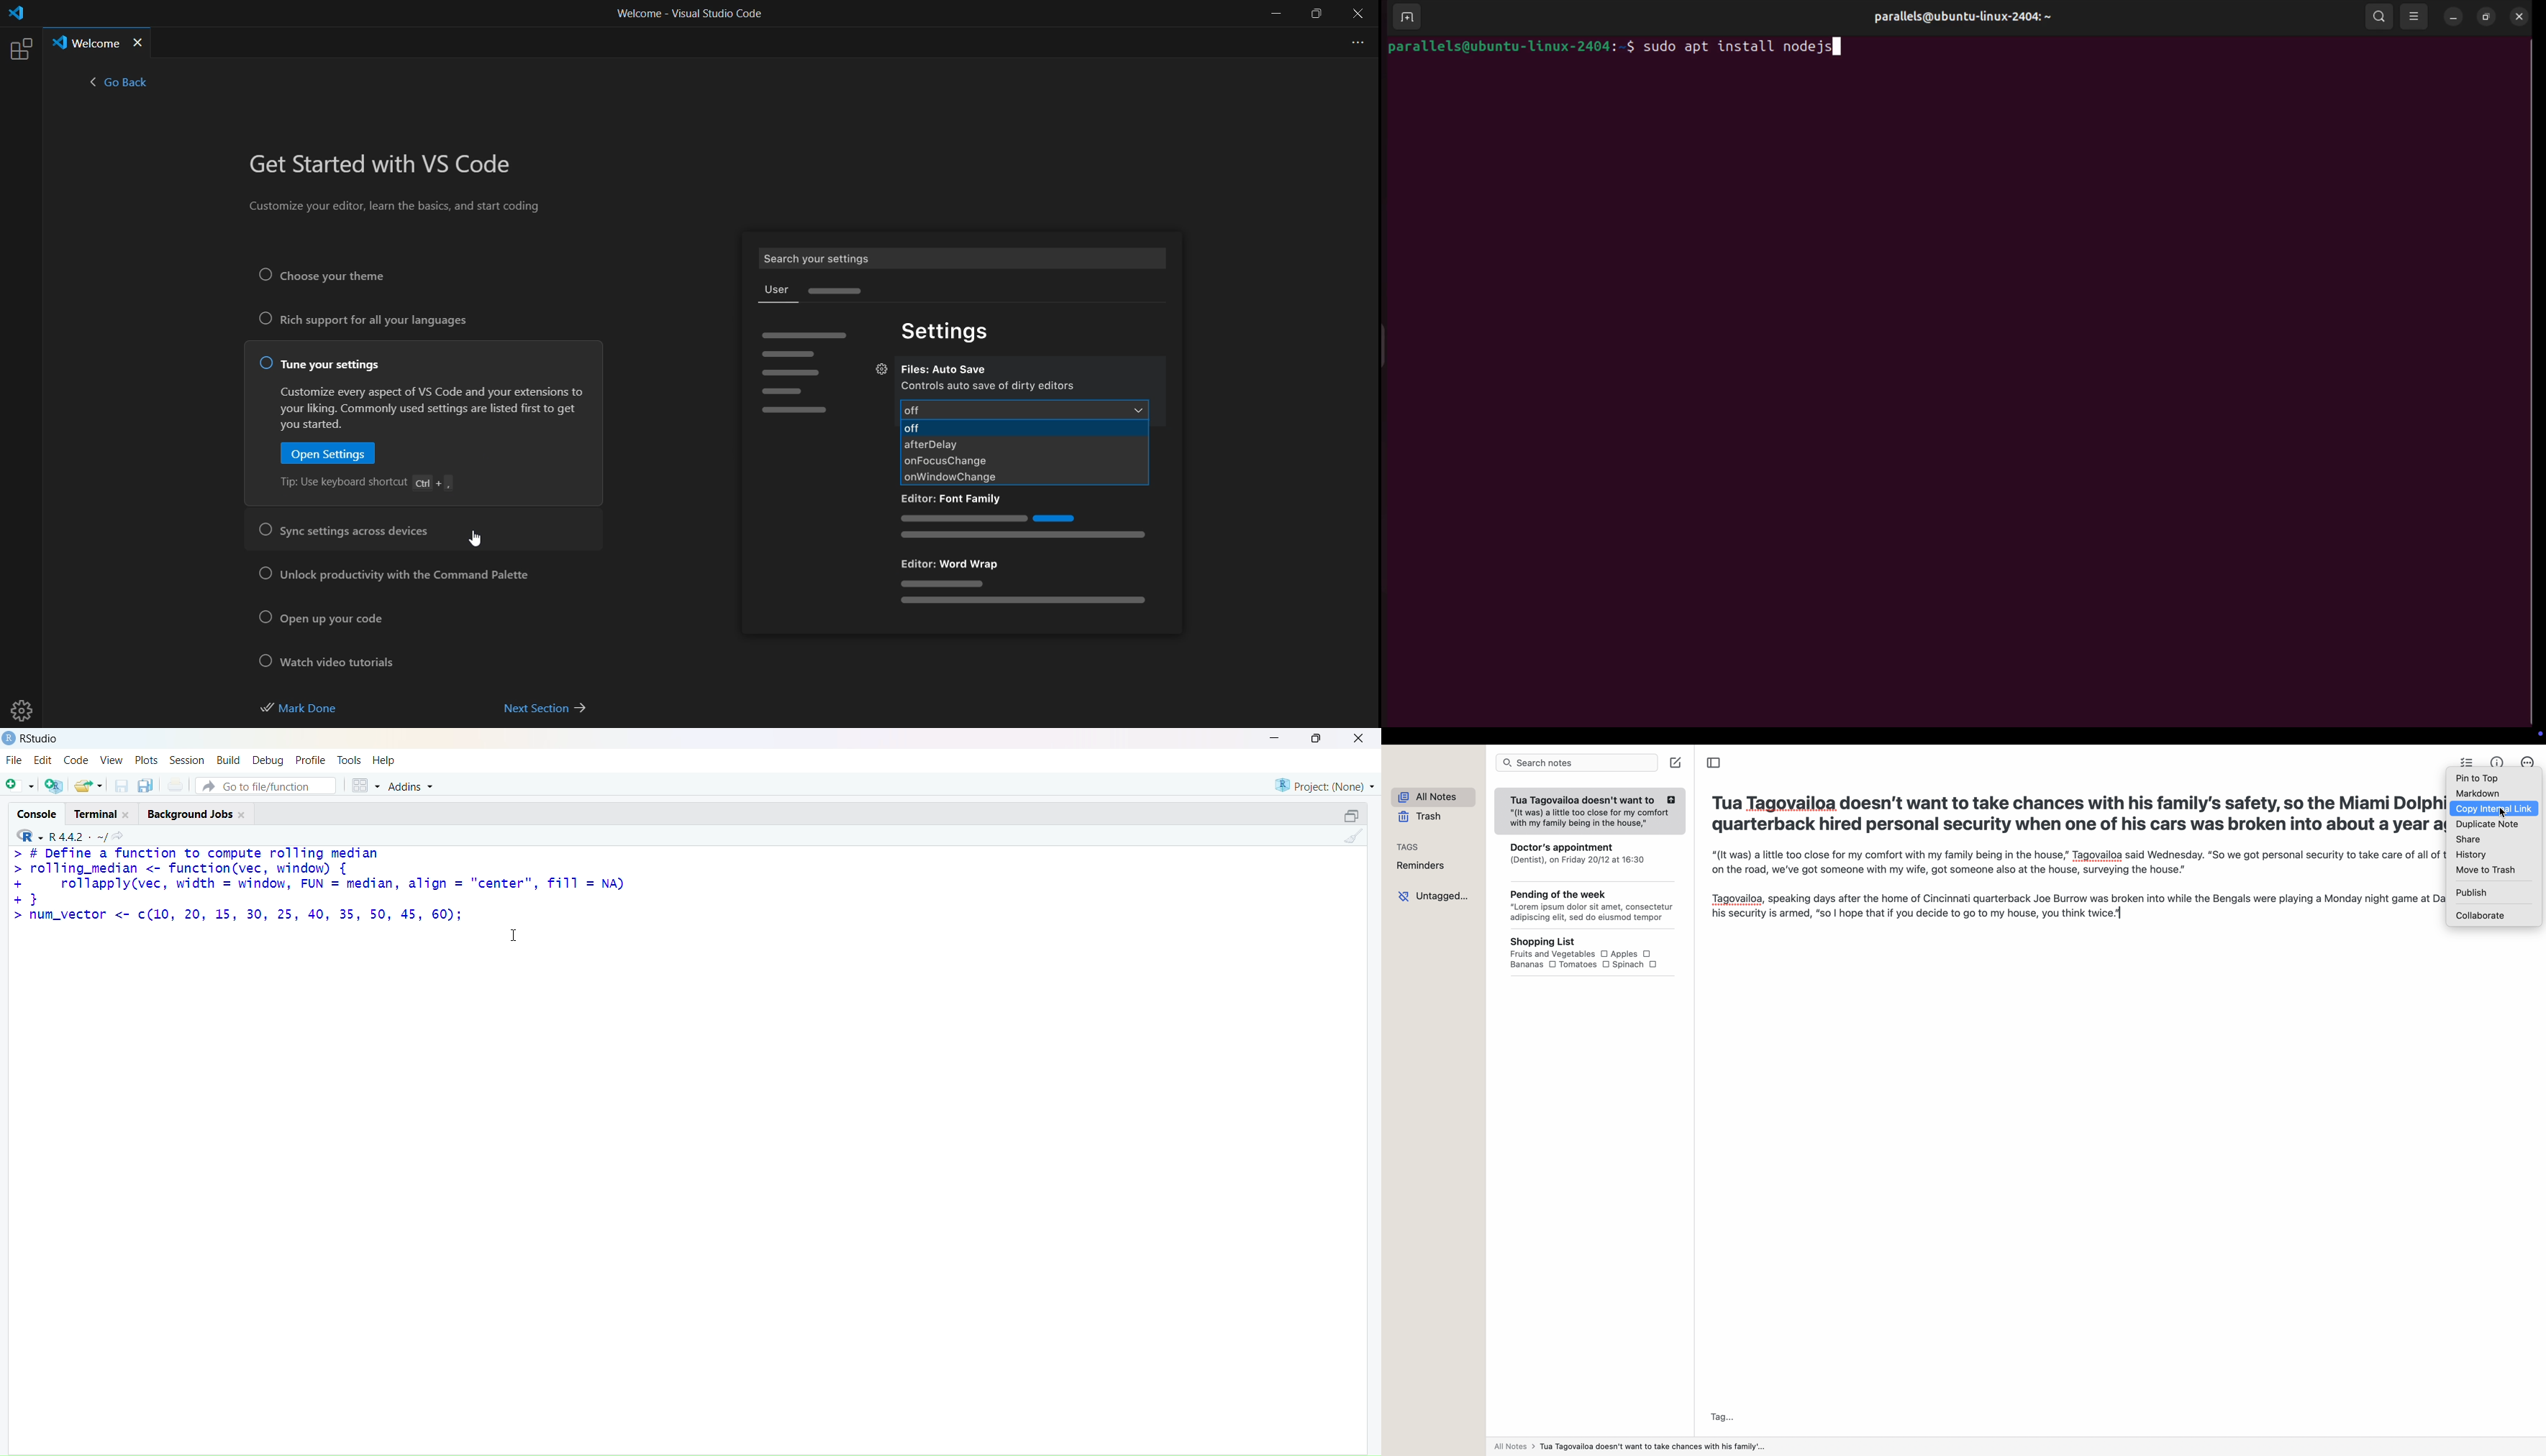  What do you see at coordinates (1275, 737) in the screenshot?
I see `minimise` at bounding box center [1275, 737].